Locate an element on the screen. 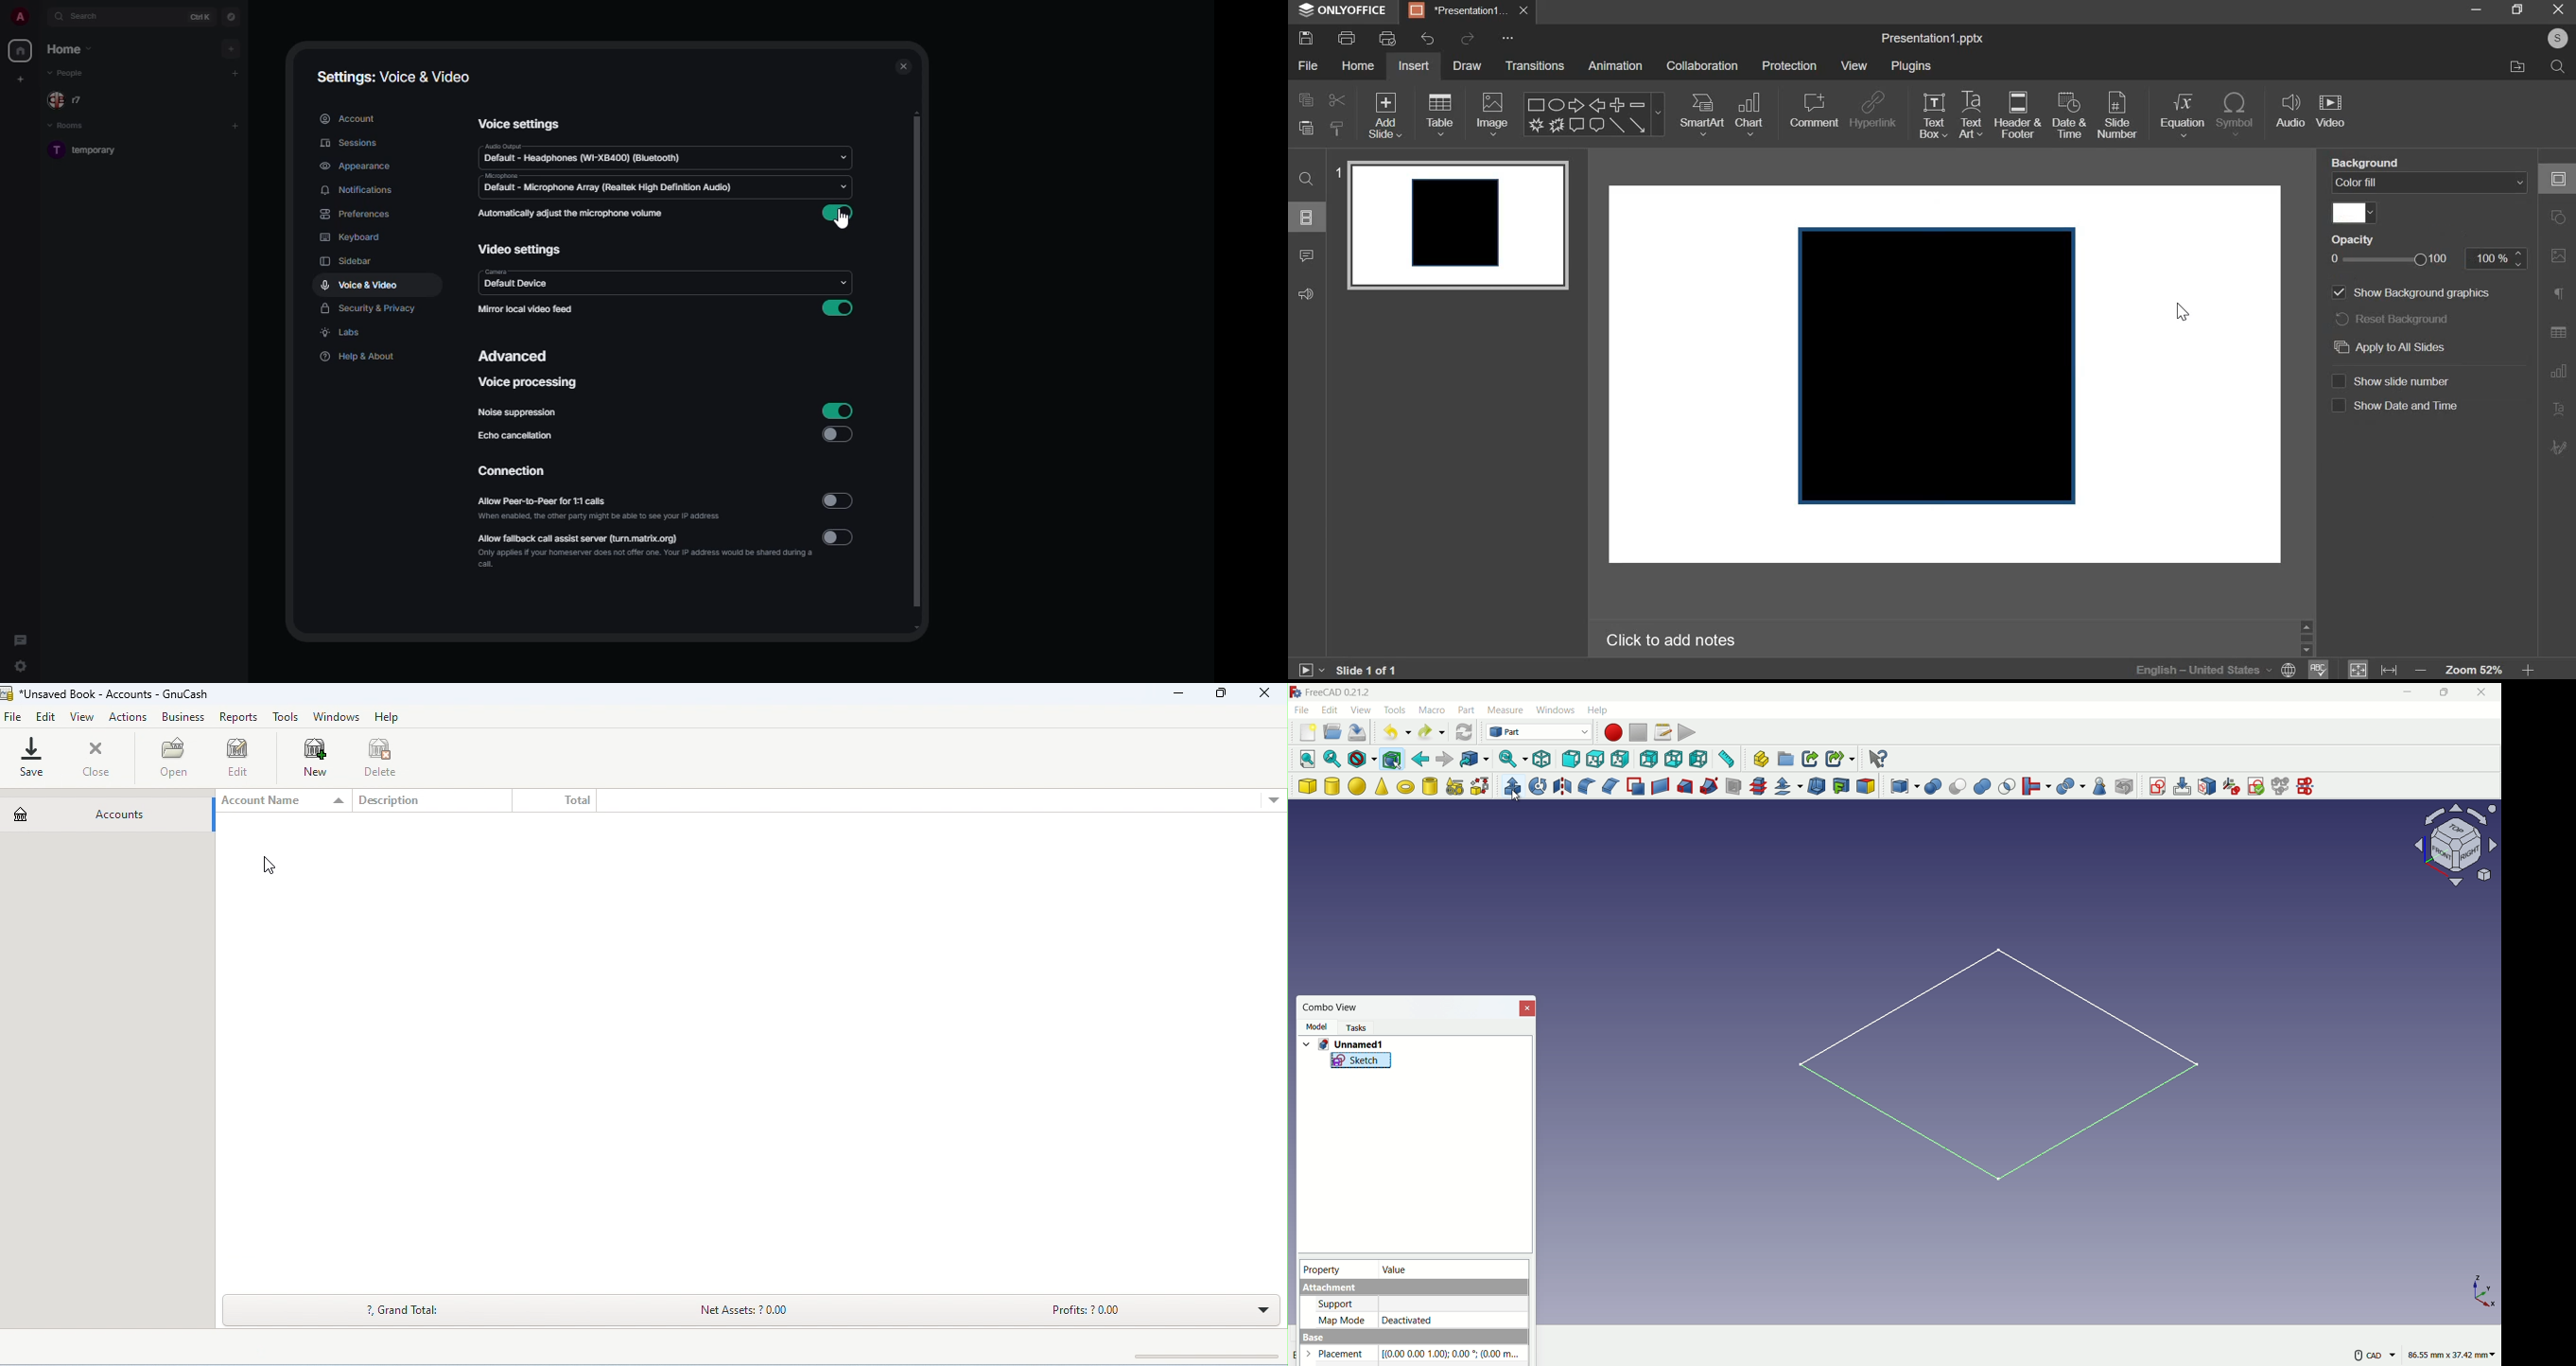 The image size is (2576, 1372). Combo View is located at coordinates (1331, 1007).